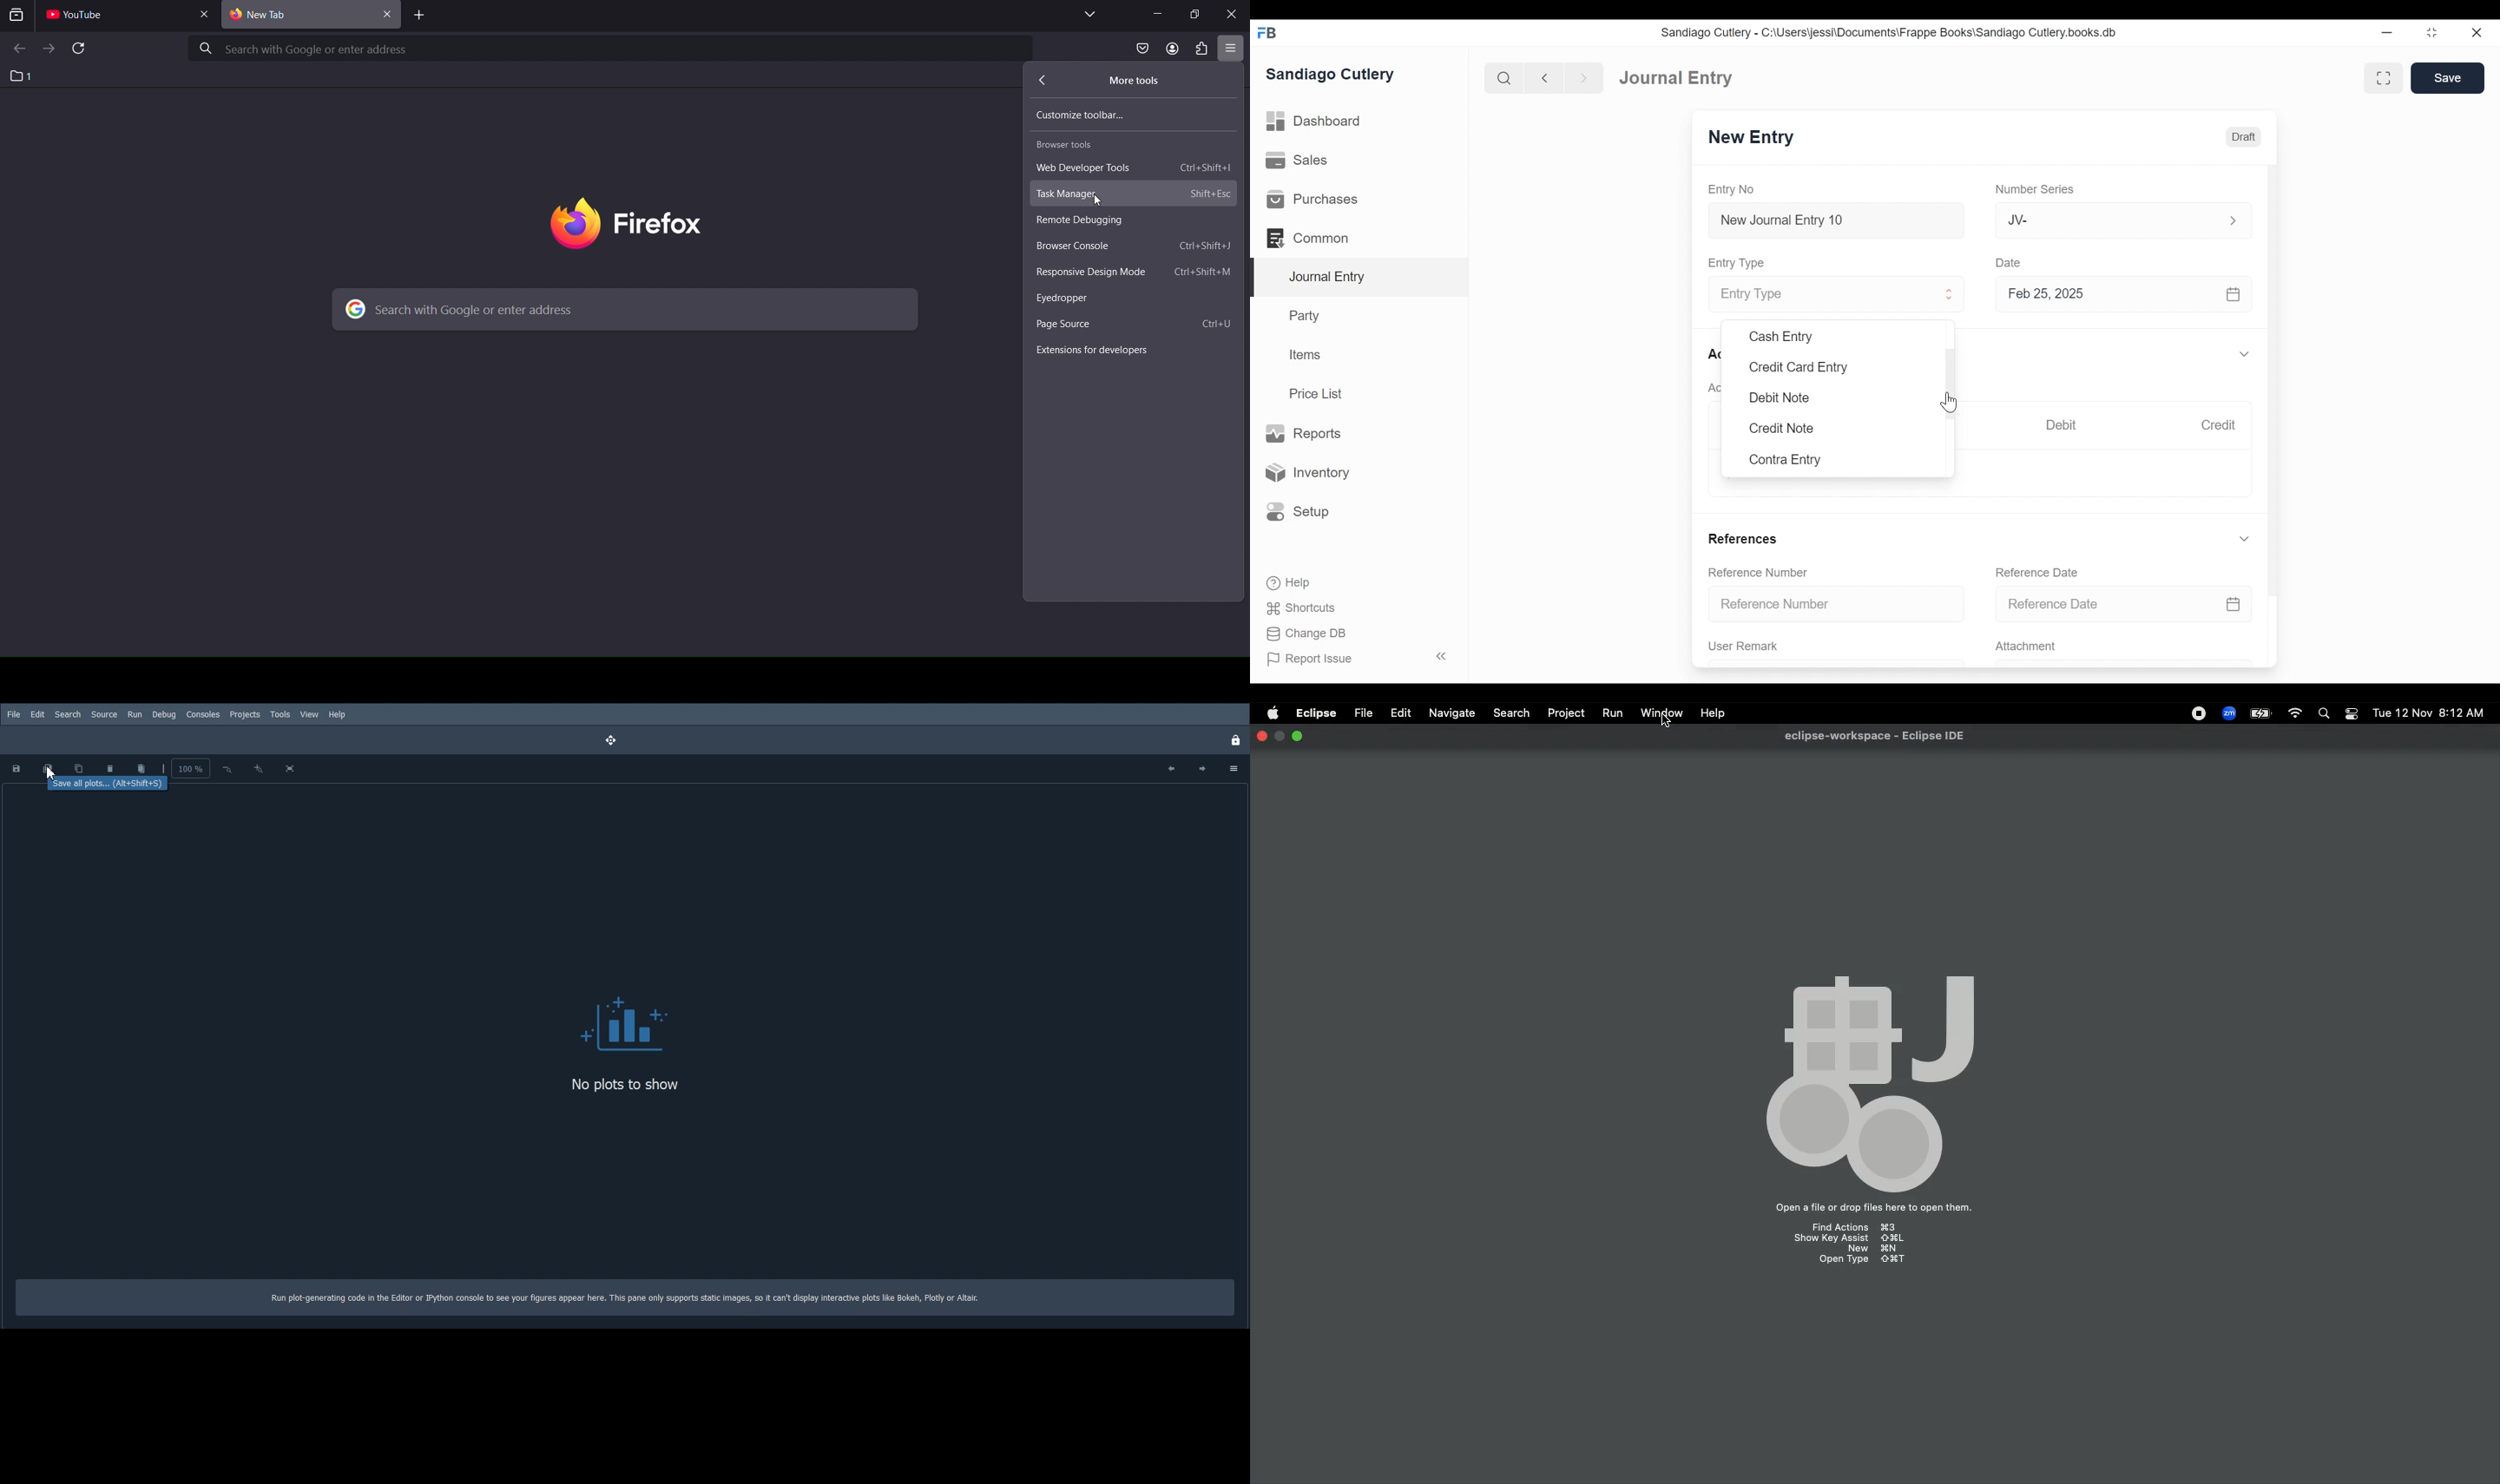 The height and width of the screenshot is (1484, 2520). I want to click on search all tabs, so click(19, 17).